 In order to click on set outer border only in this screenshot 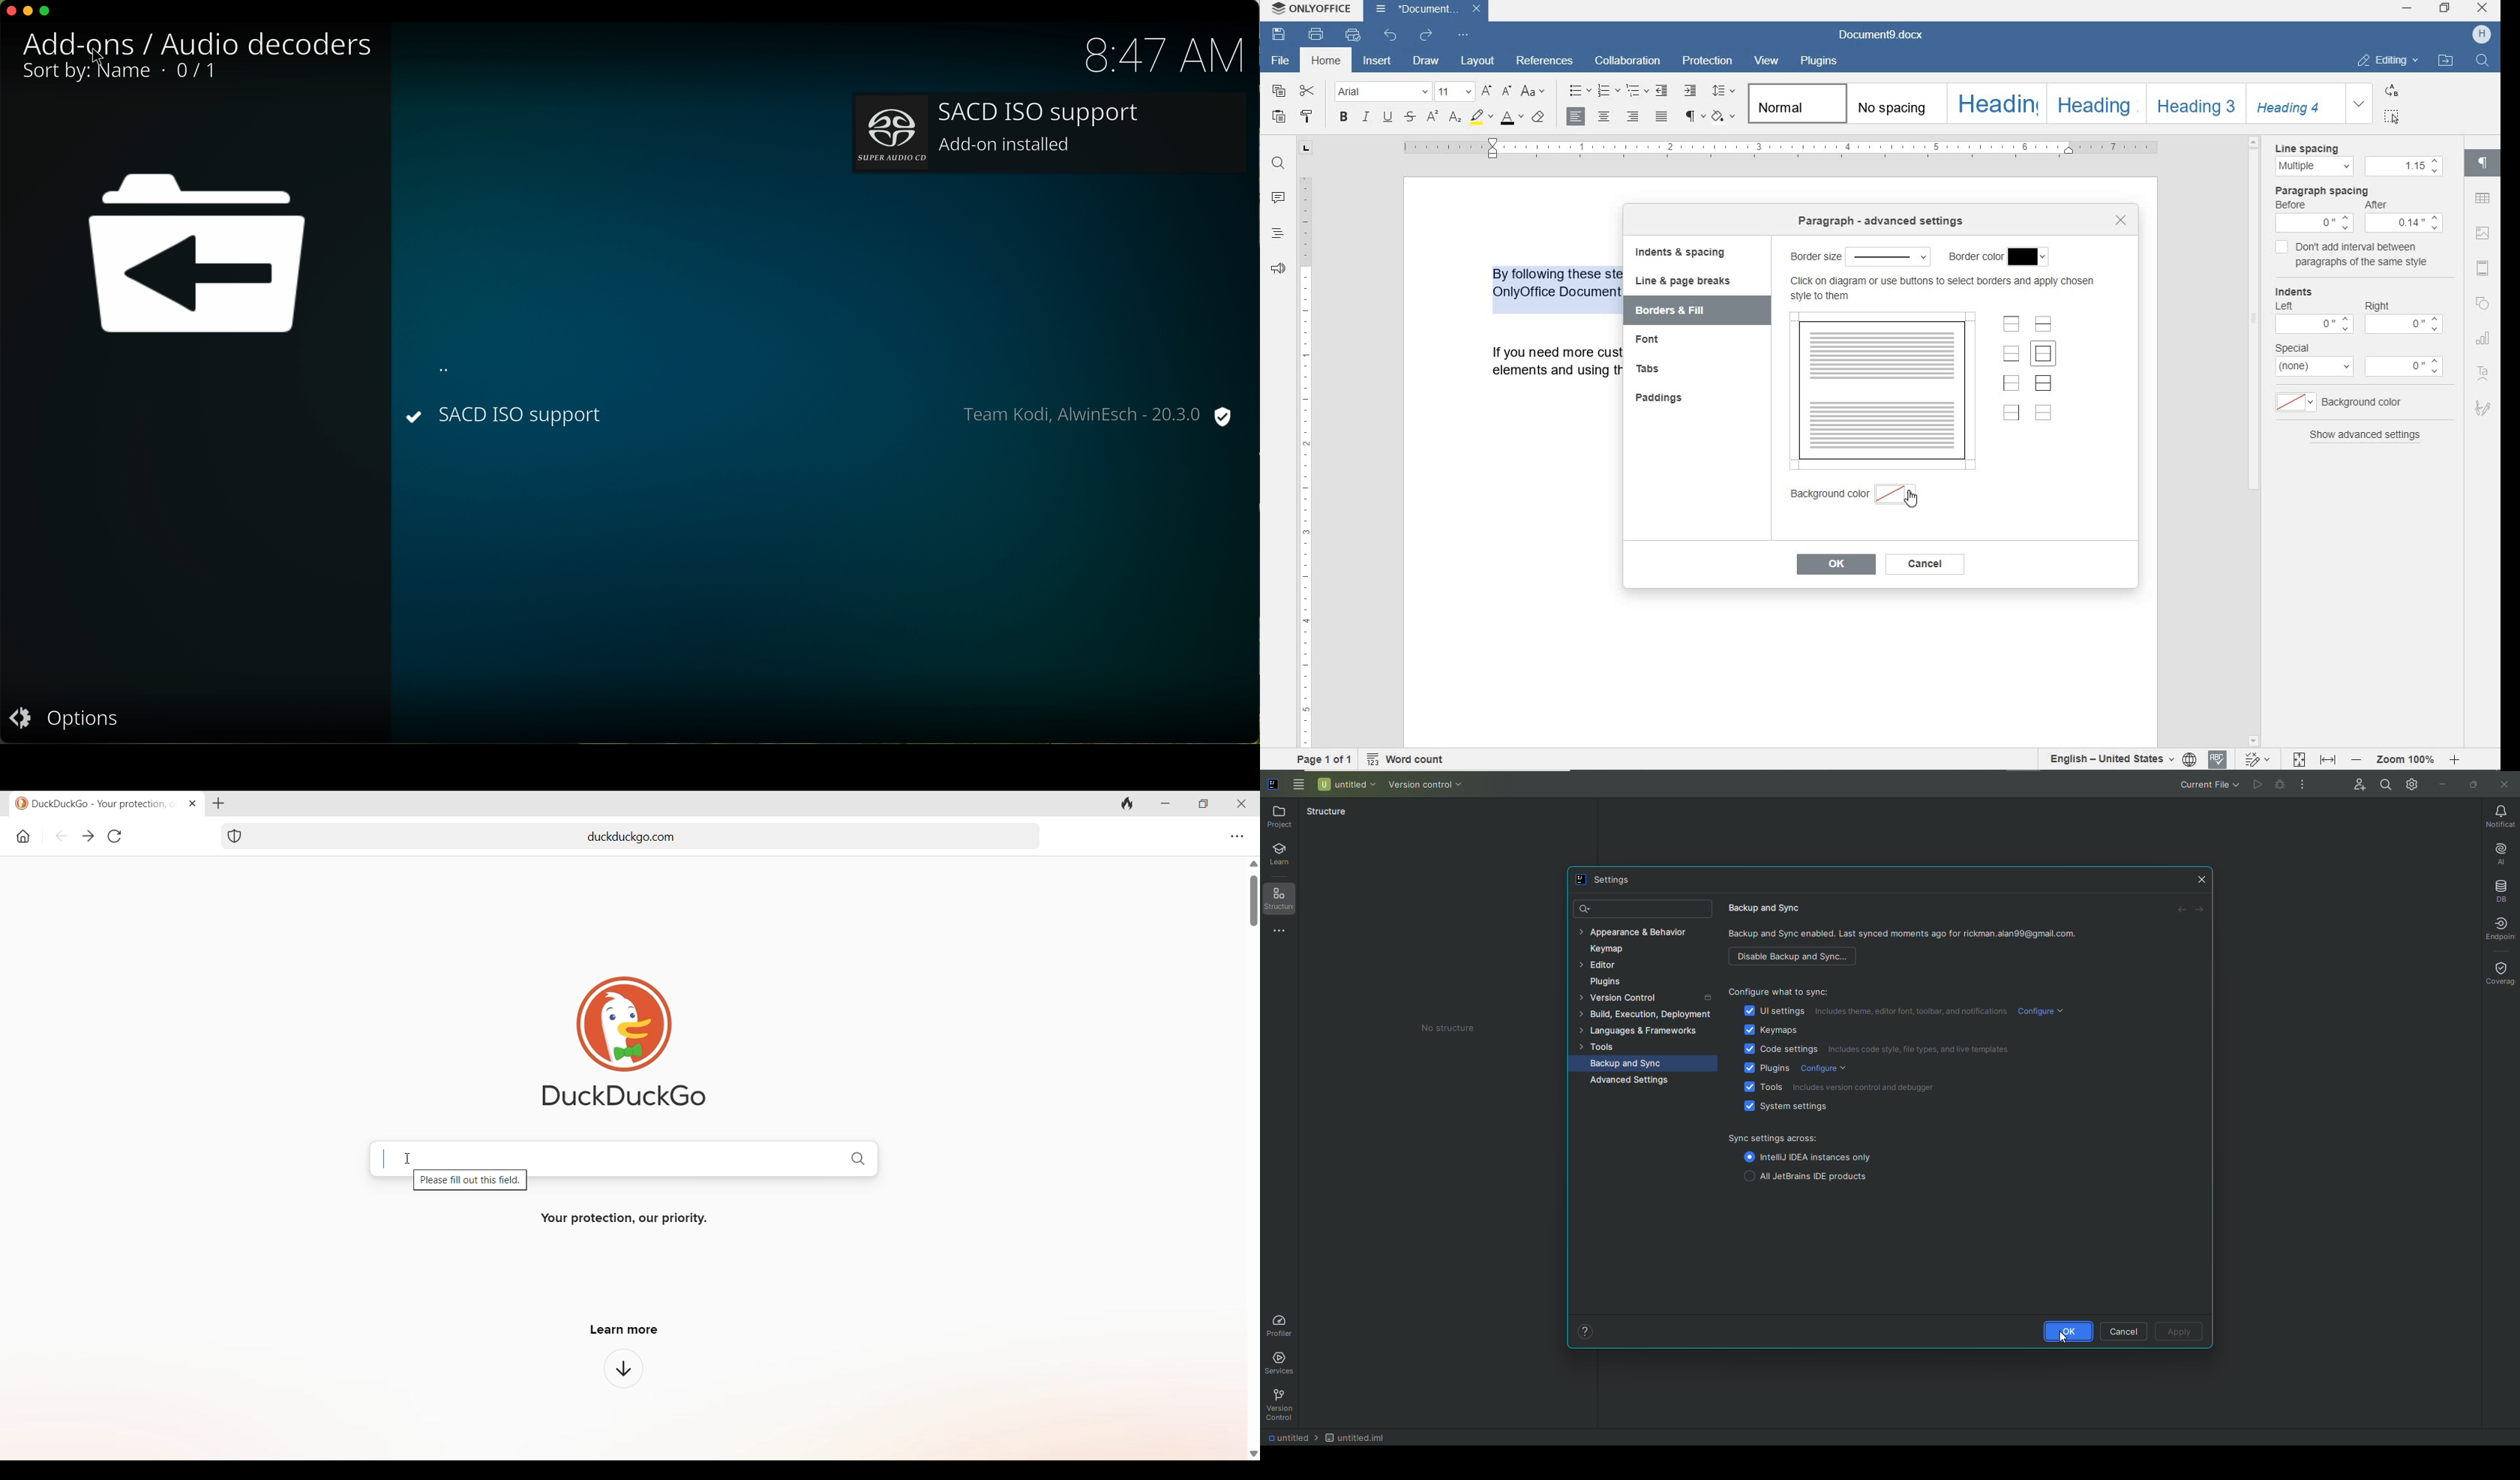, I will do `click(2043, 356)`.